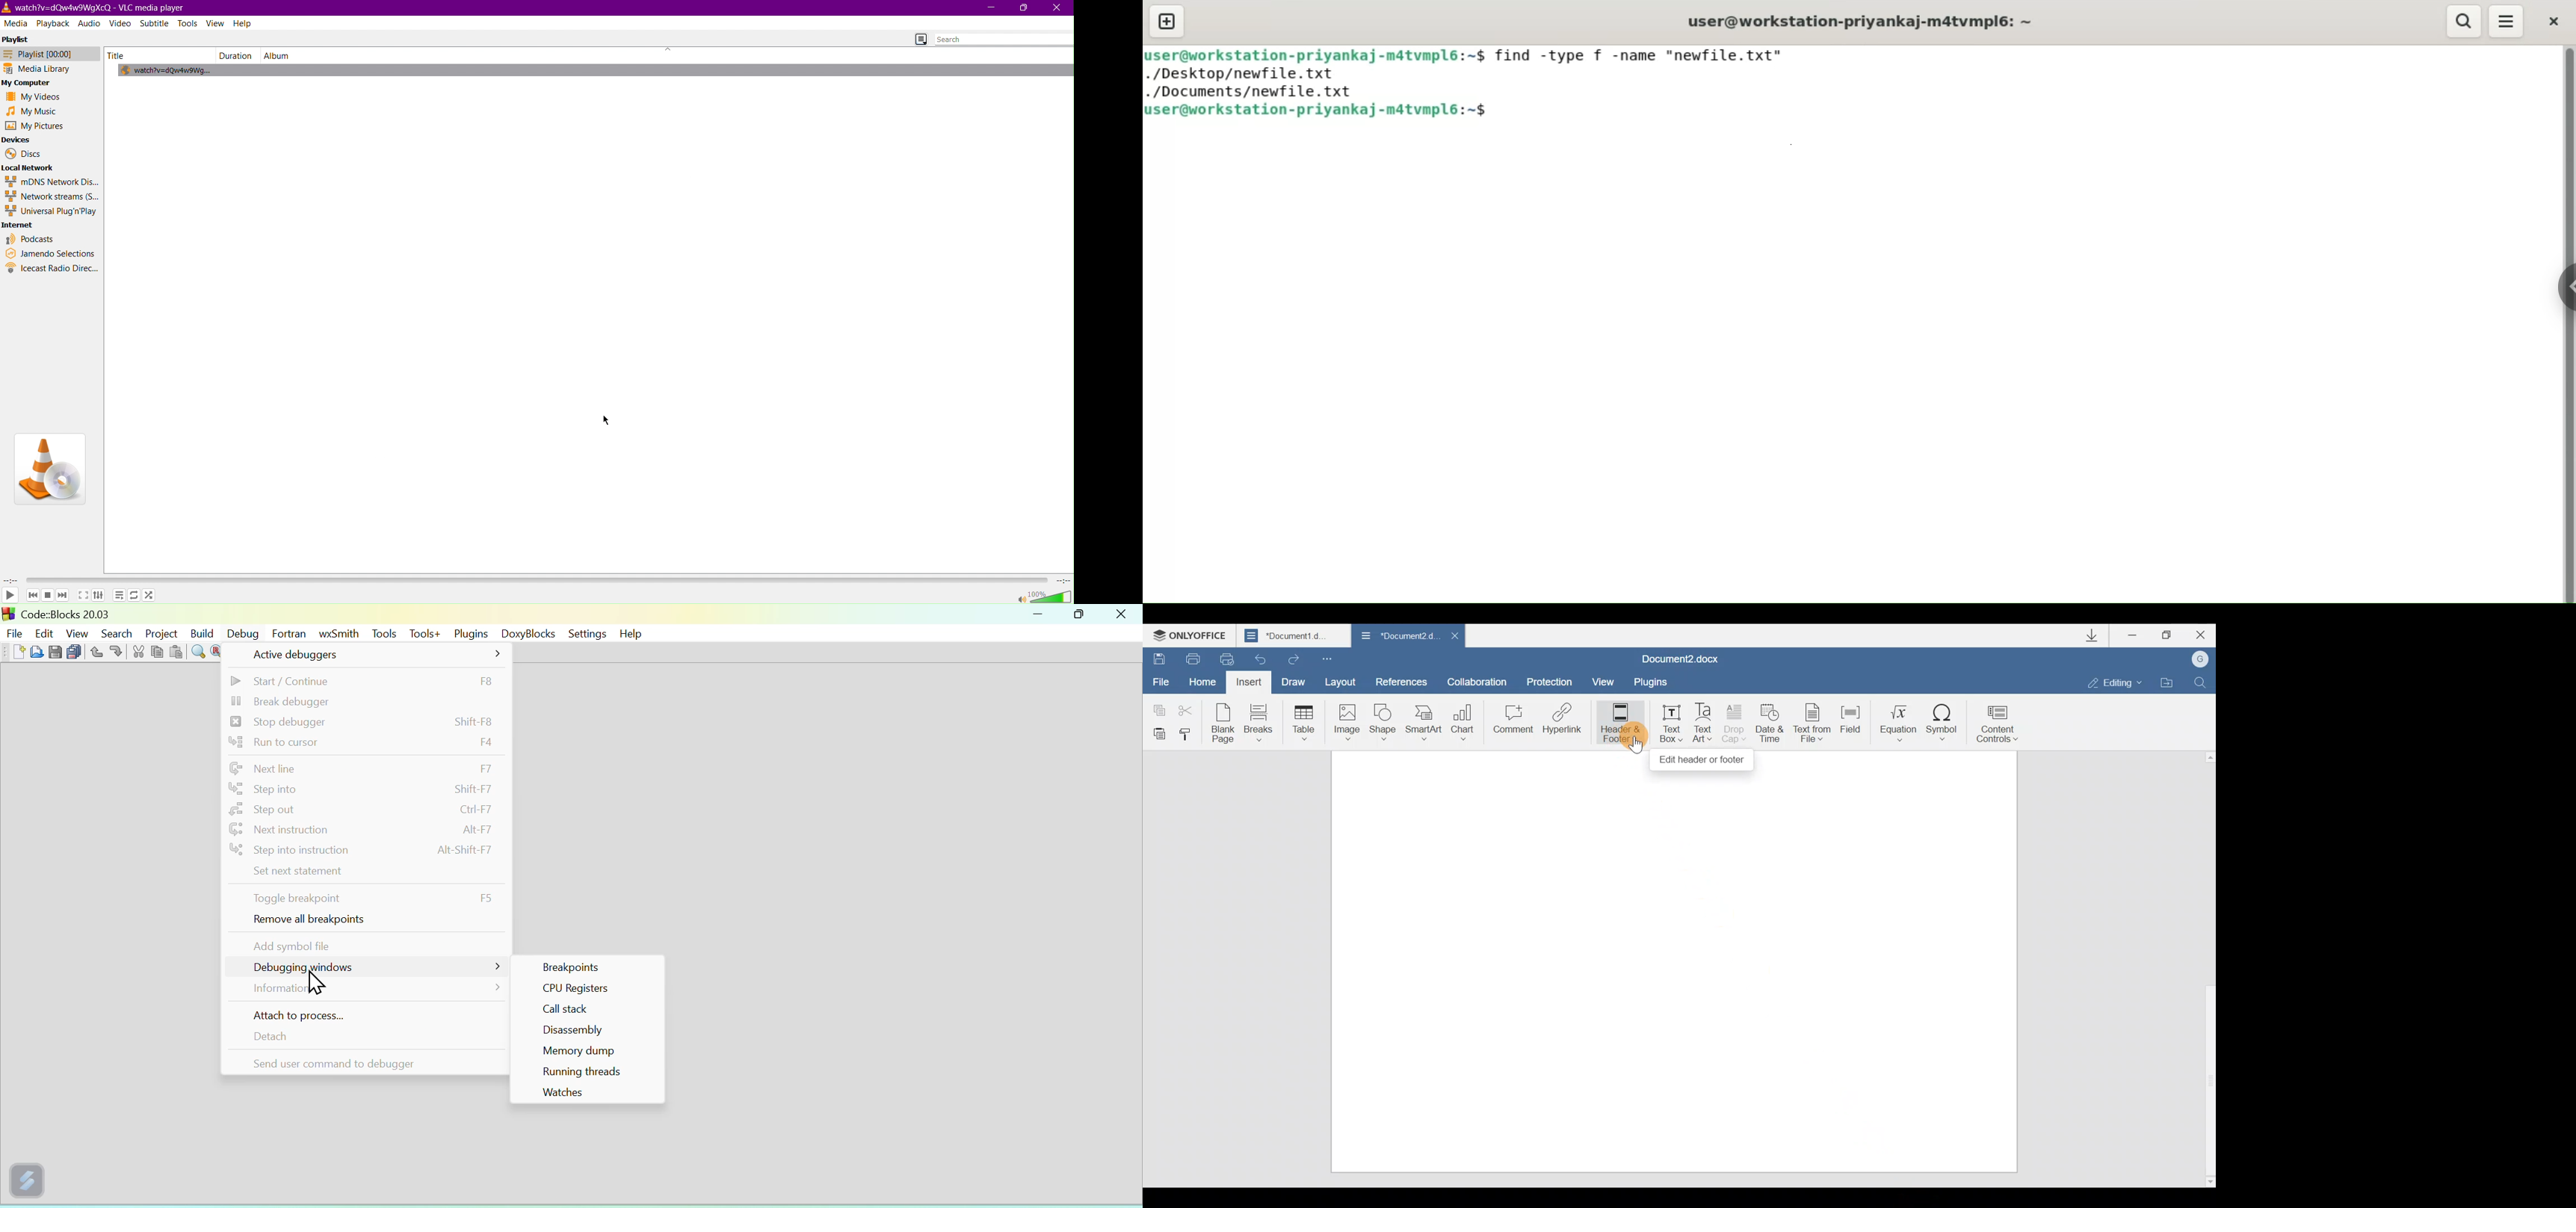 The image size is (2576, 1232). I want to click on remove all breakpoints, so click(363, 921).